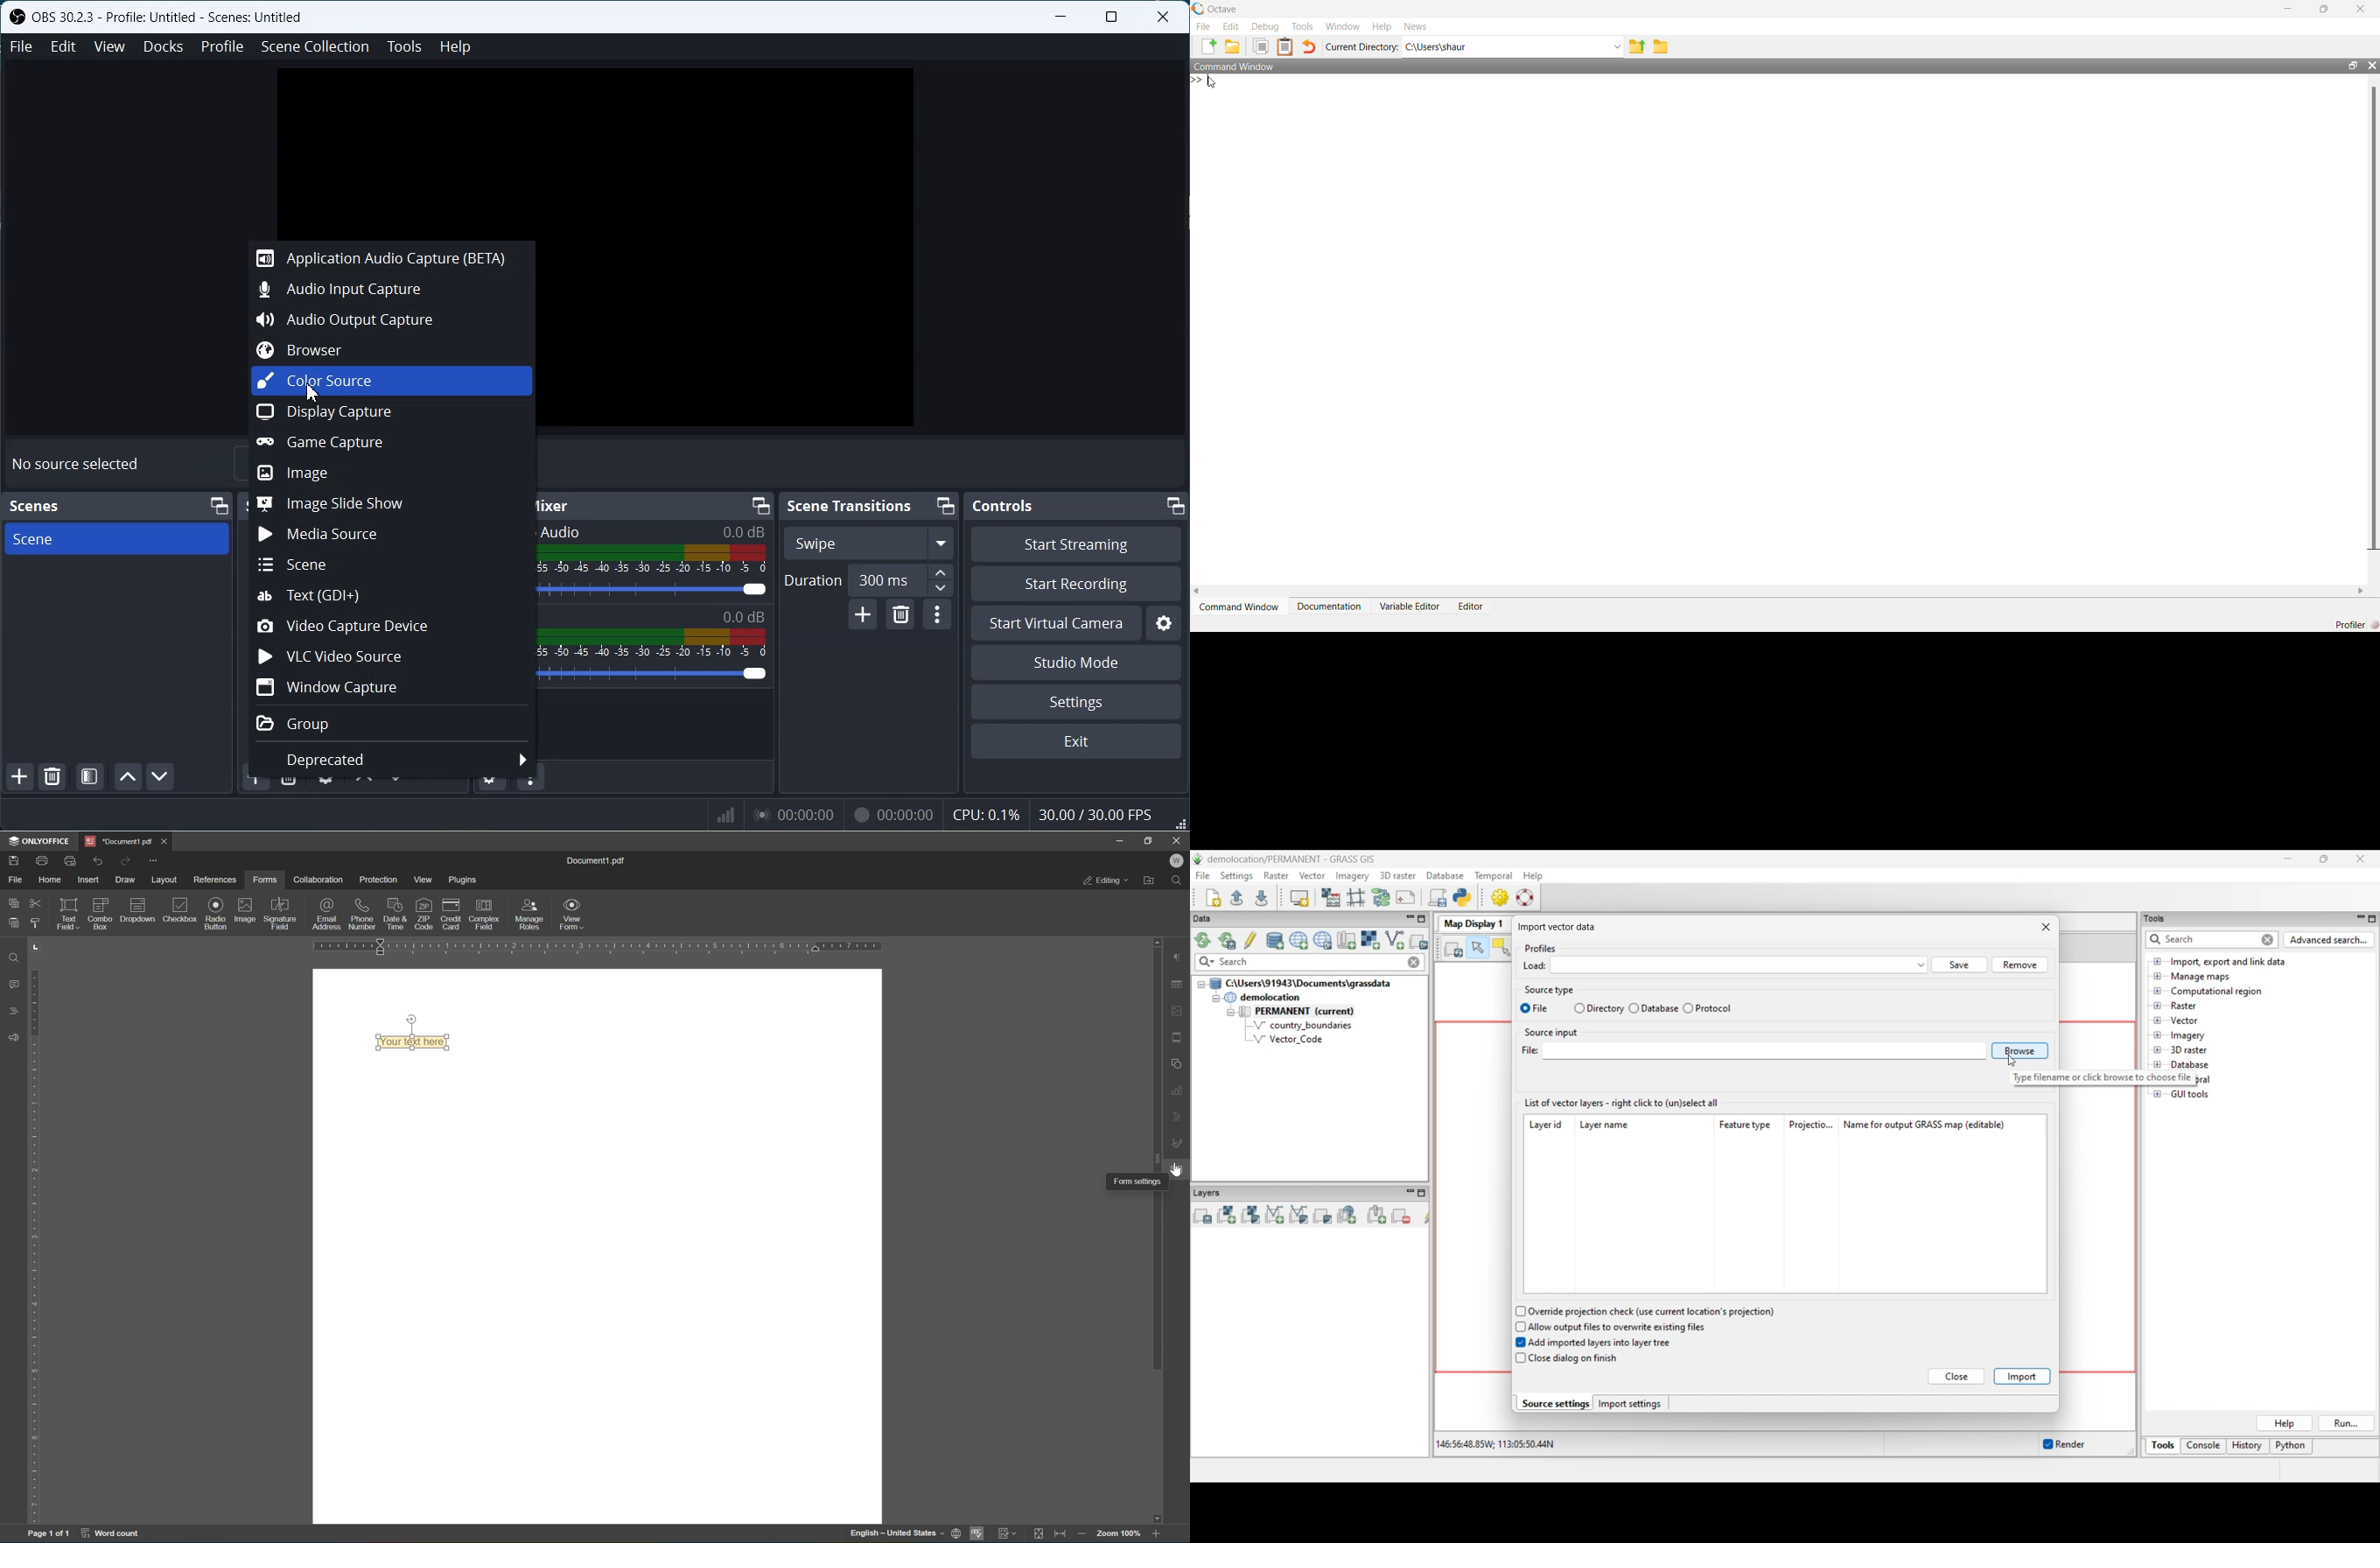 The width and height of the screenshot is (2380, 1568). I want to click on Minimize, so click(1177, 505).